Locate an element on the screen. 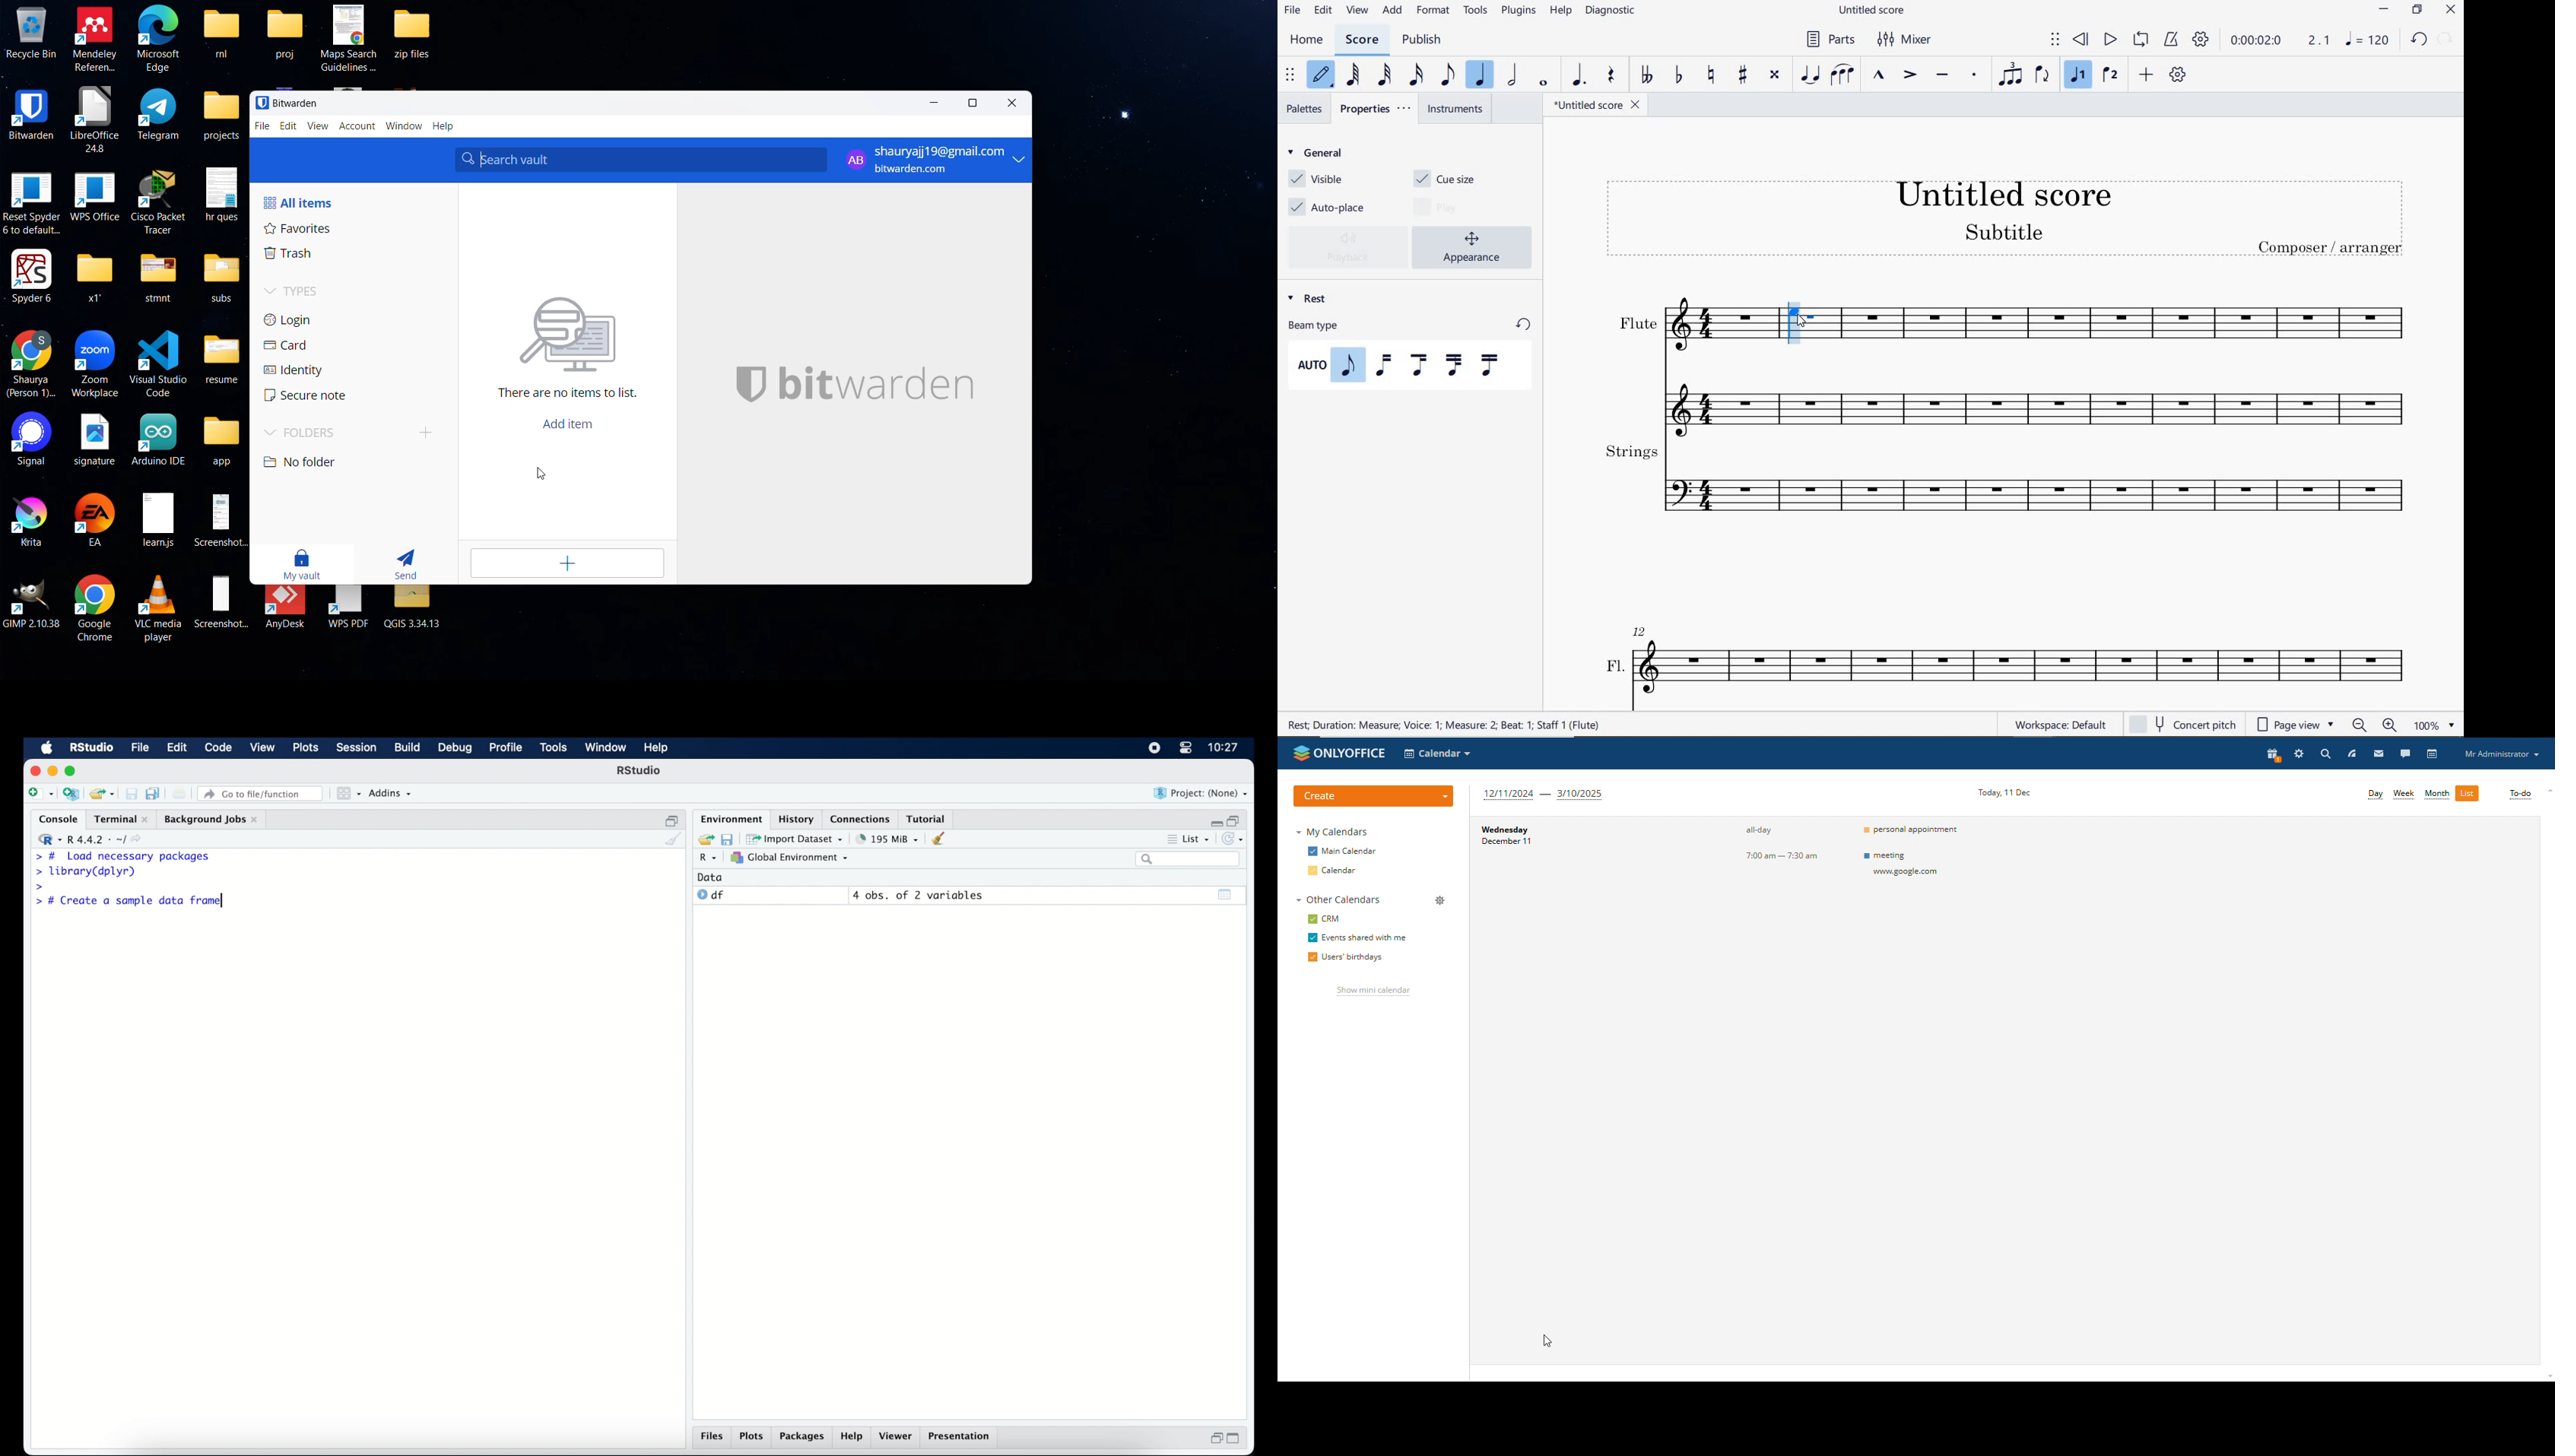  > library(dplyr)| is located at coordinates (88, 872).